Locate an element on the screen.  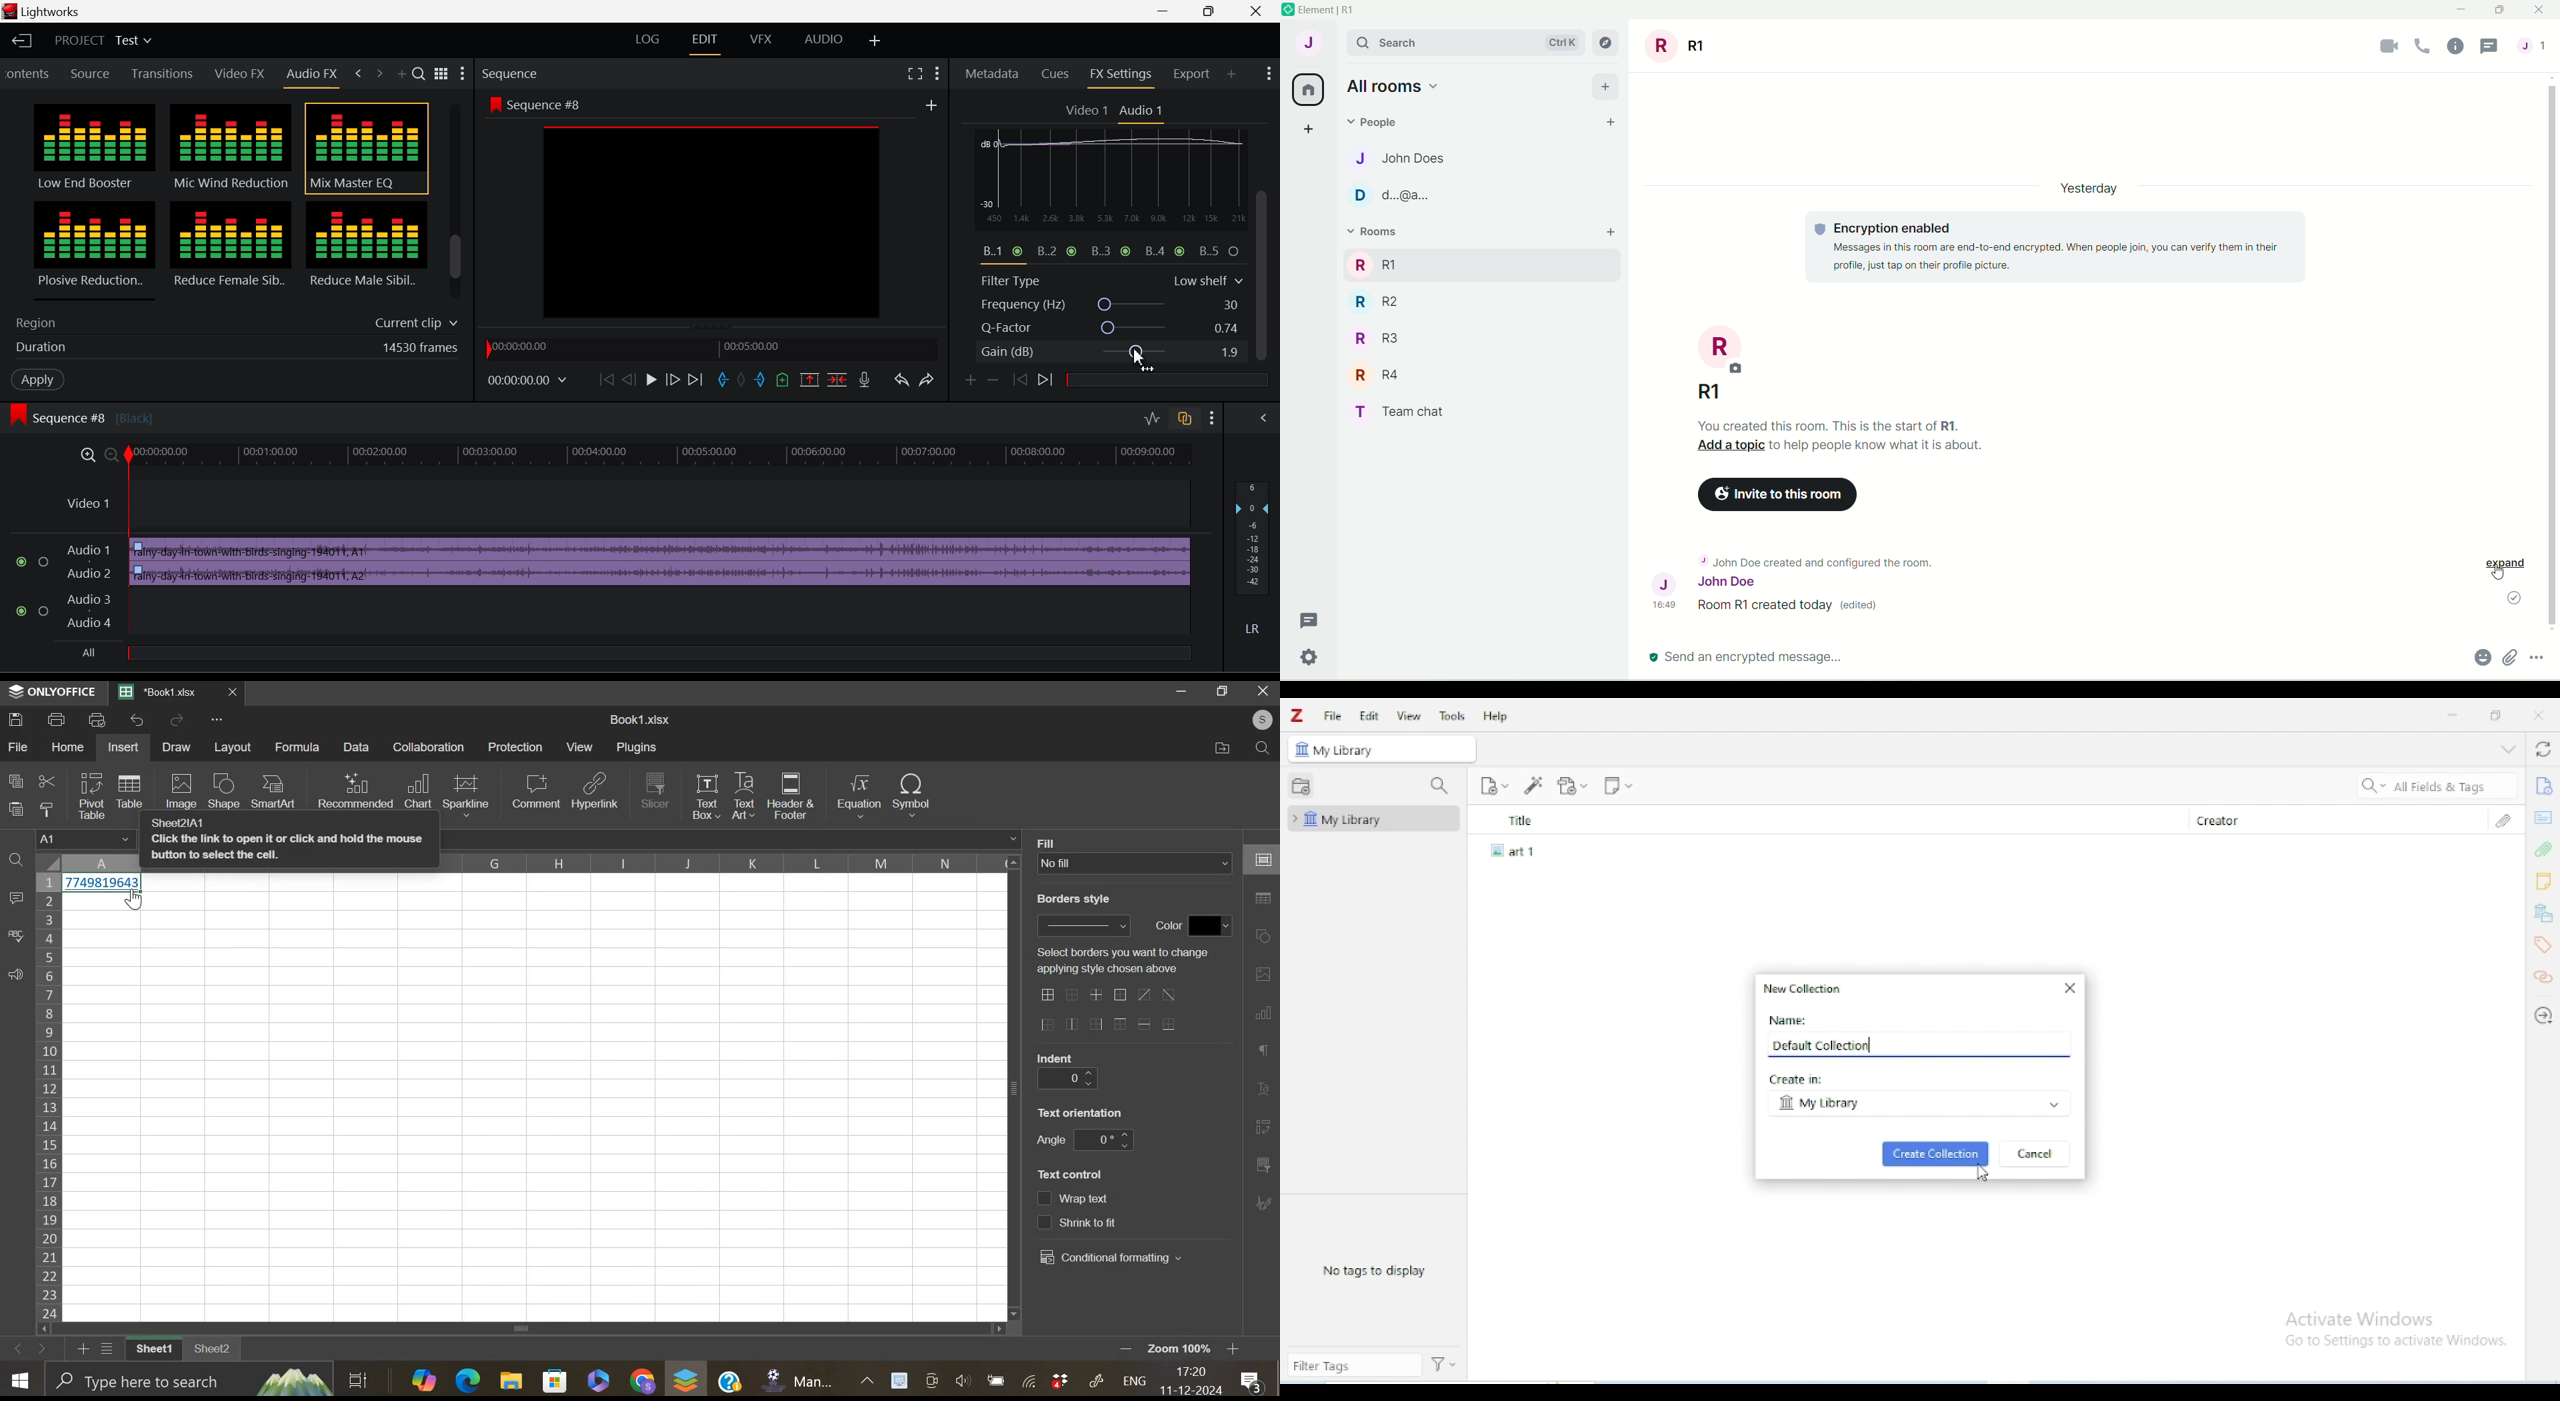
EQ Menu Open is located at coordinates (988, 139).